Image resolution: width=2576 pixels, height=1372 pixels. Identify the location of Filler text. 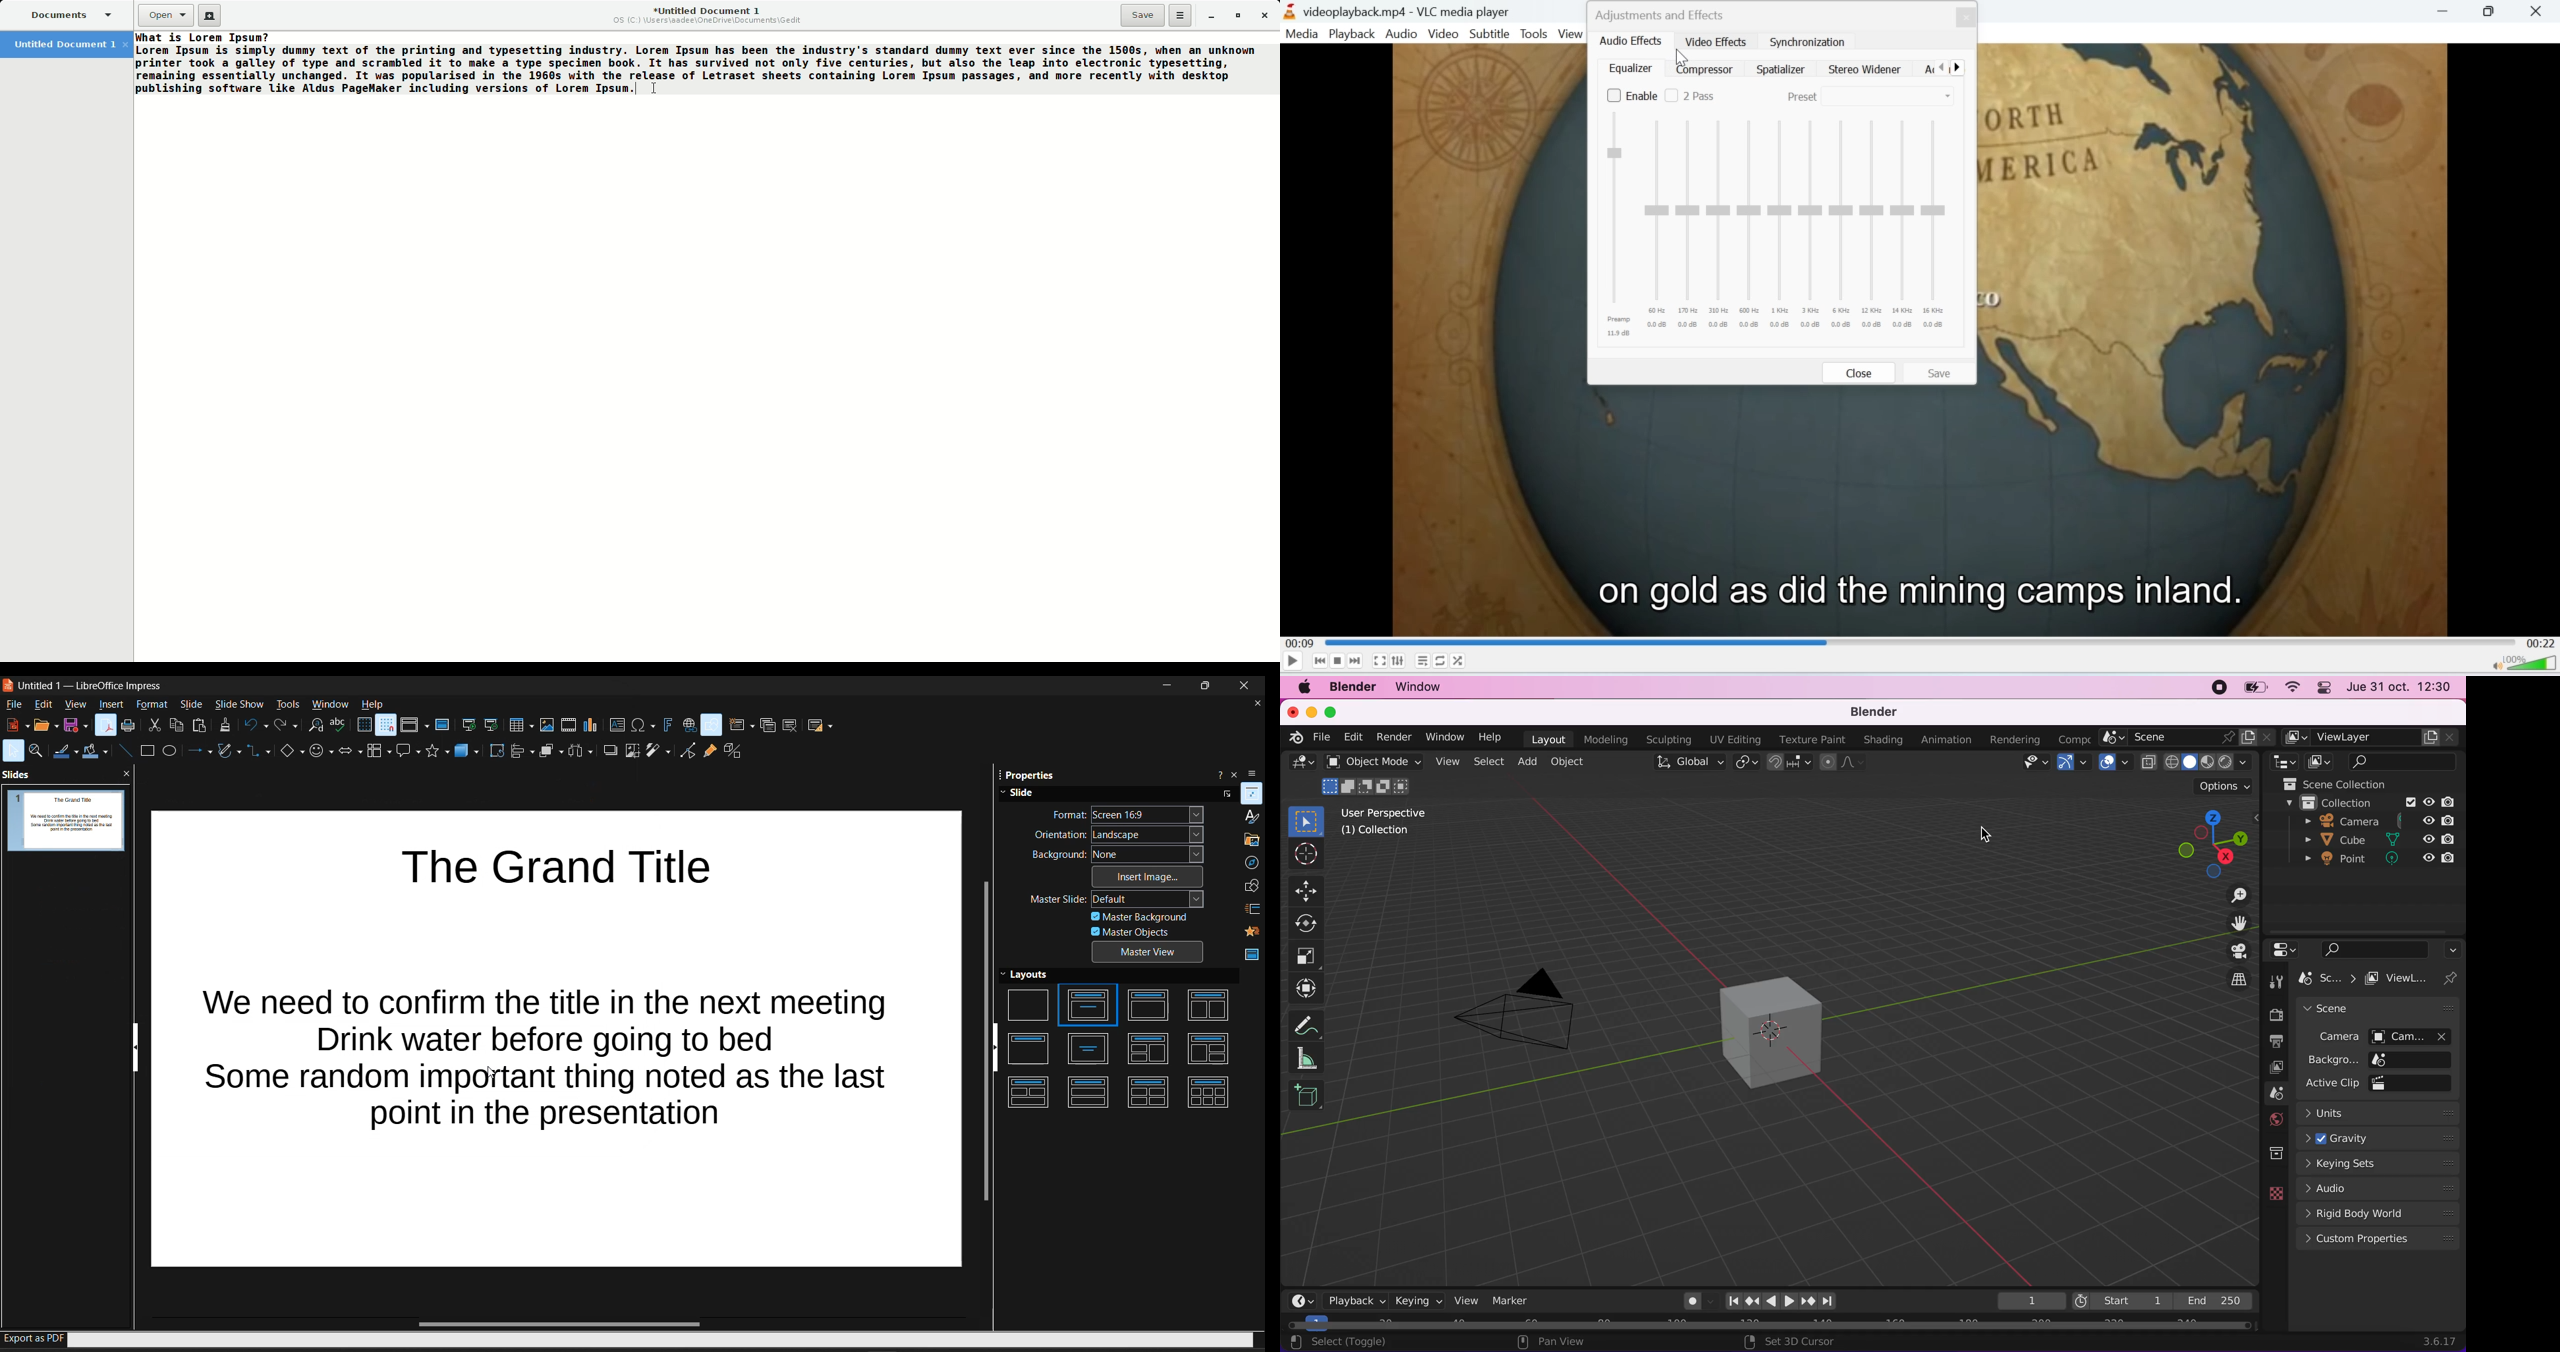
(698, 63).